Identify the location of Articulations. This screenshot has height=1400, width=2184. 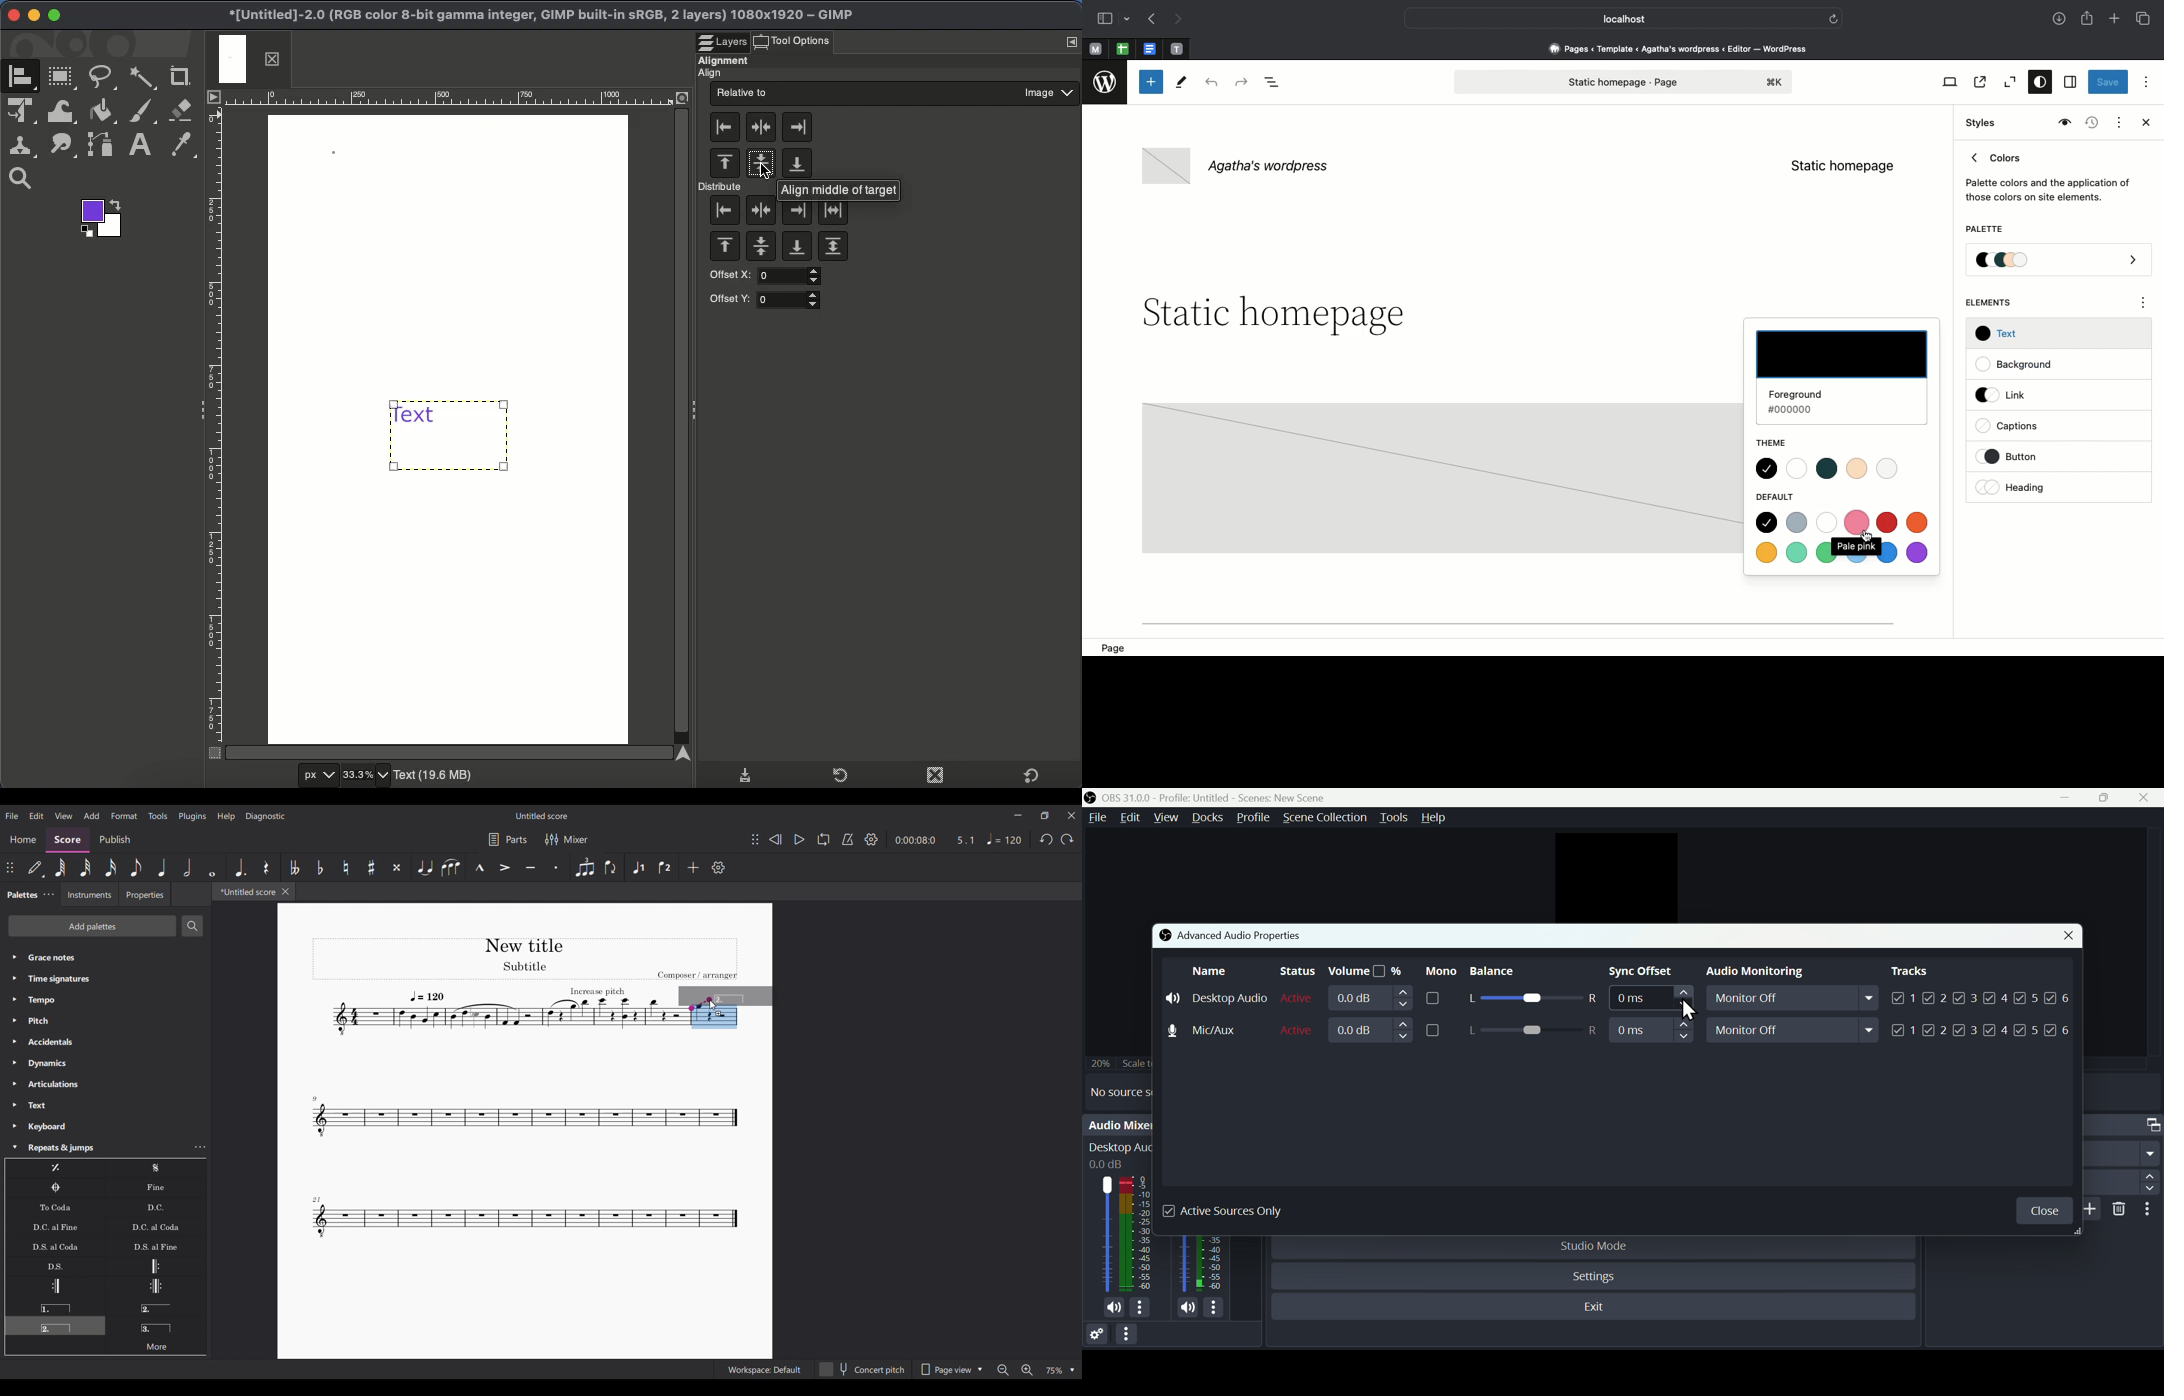
(106, 1084).